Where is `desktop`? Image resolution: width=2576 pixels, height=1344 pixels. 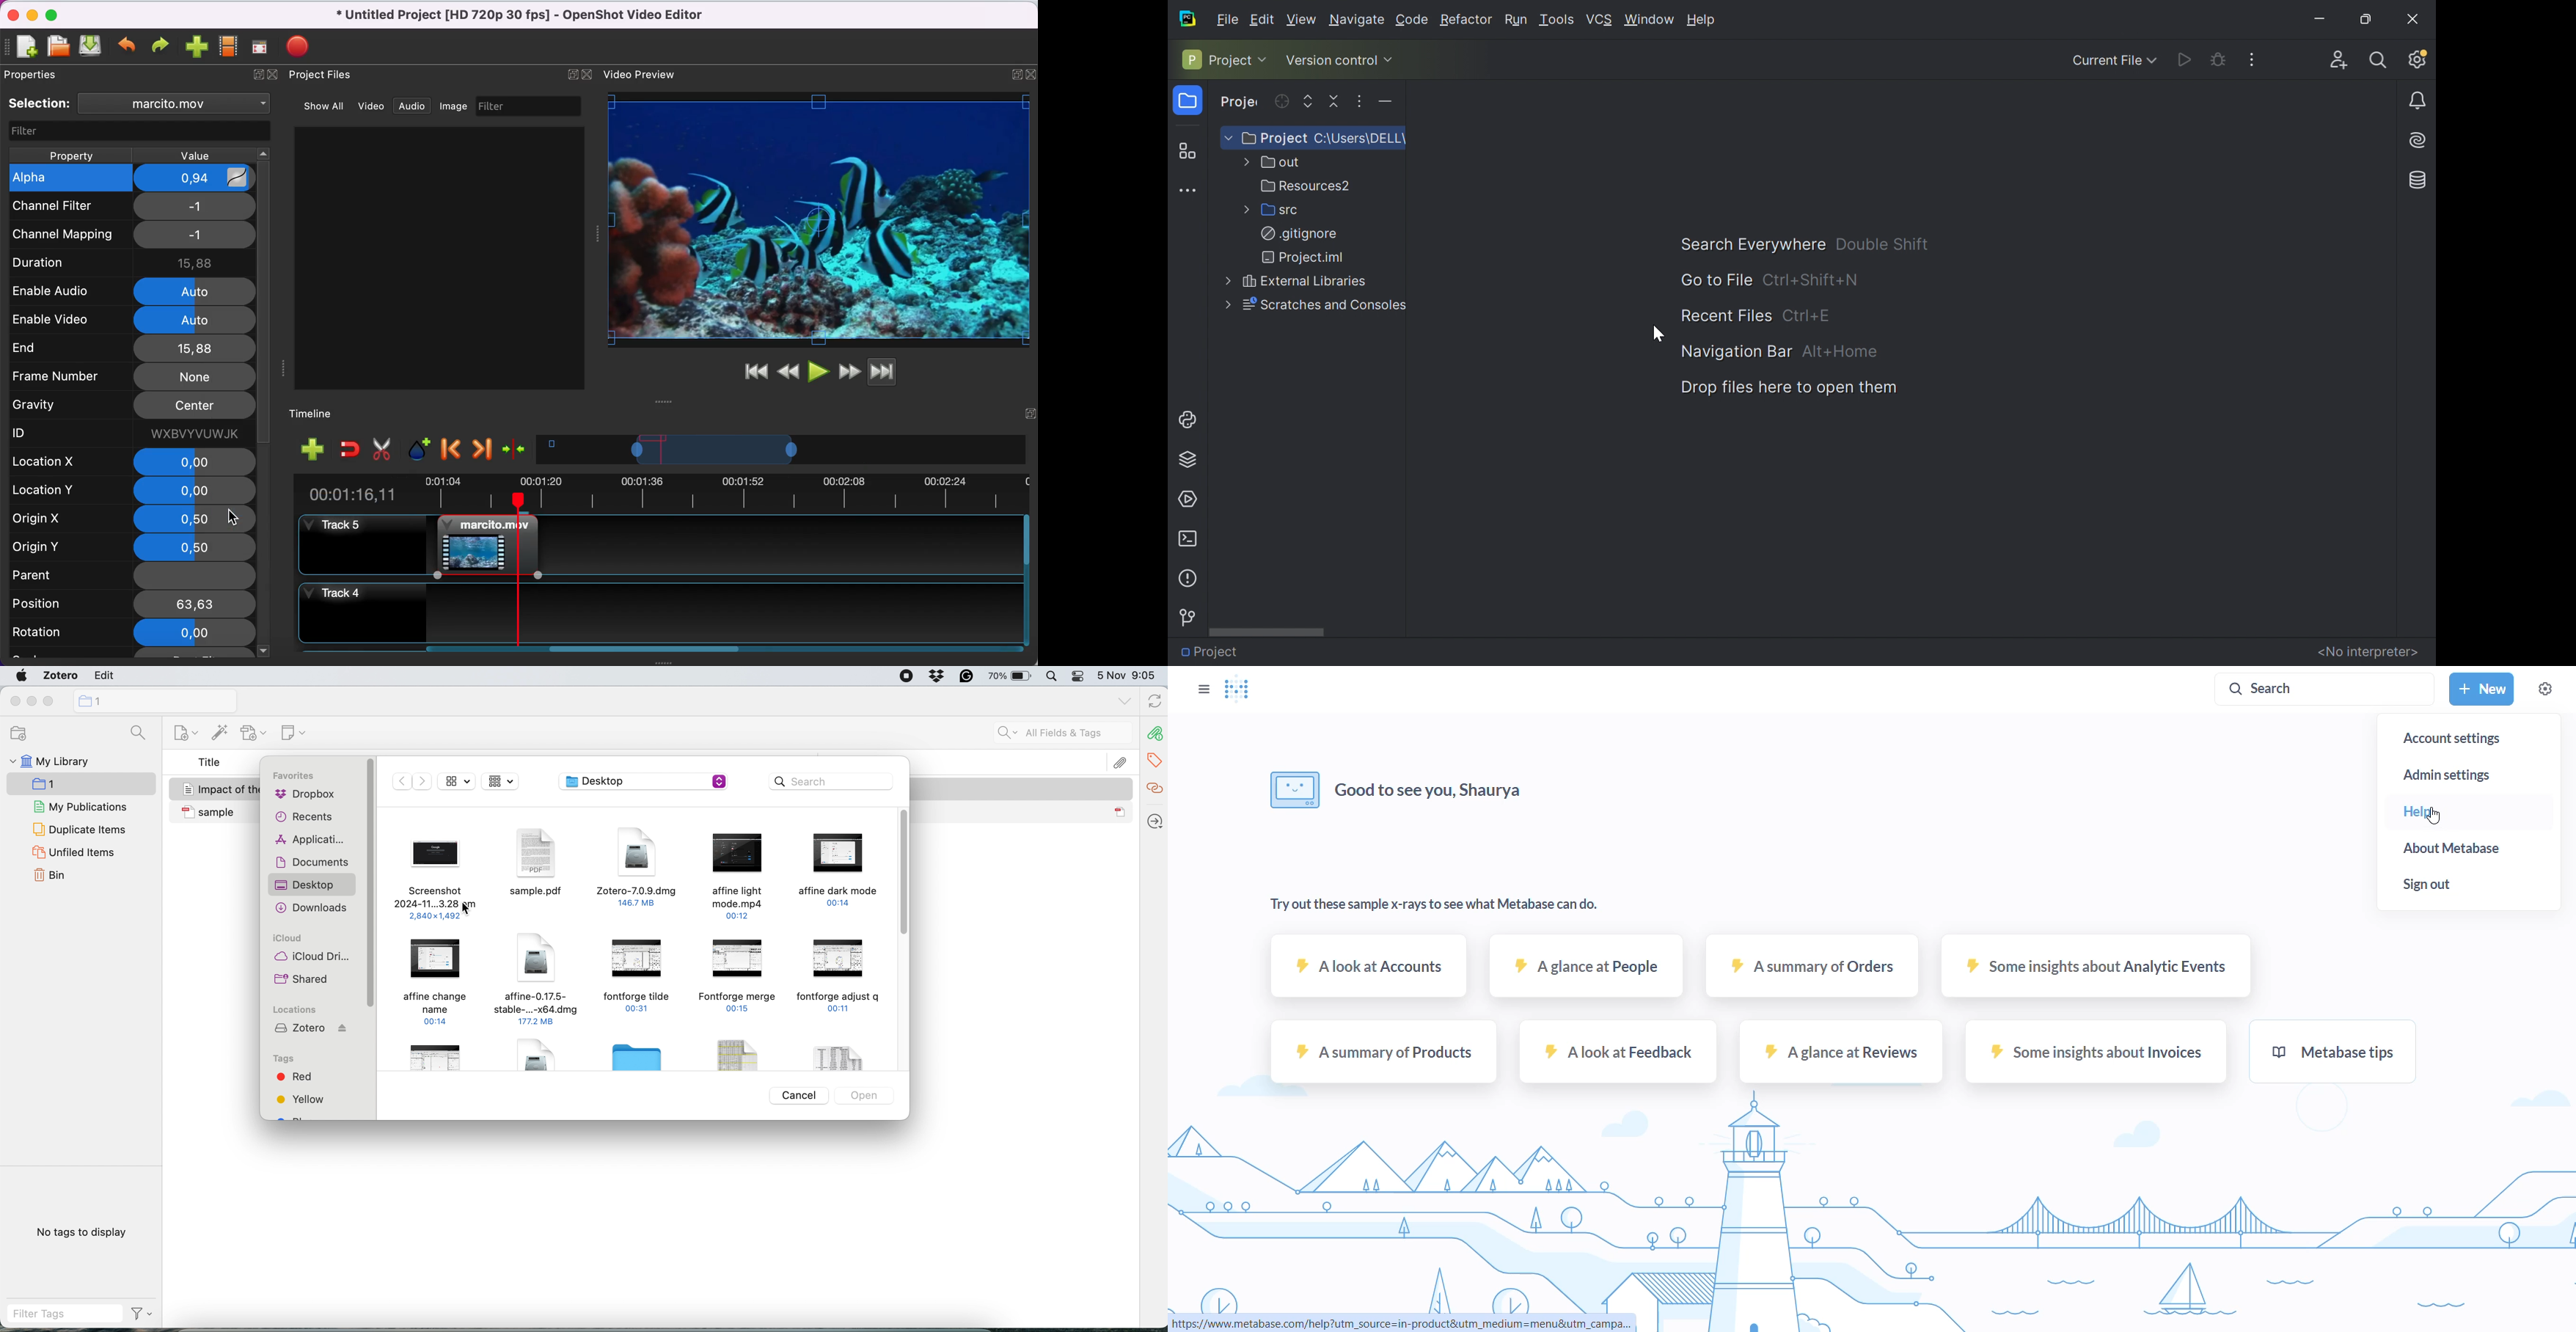 desktop is located at coordinates (313, 883).